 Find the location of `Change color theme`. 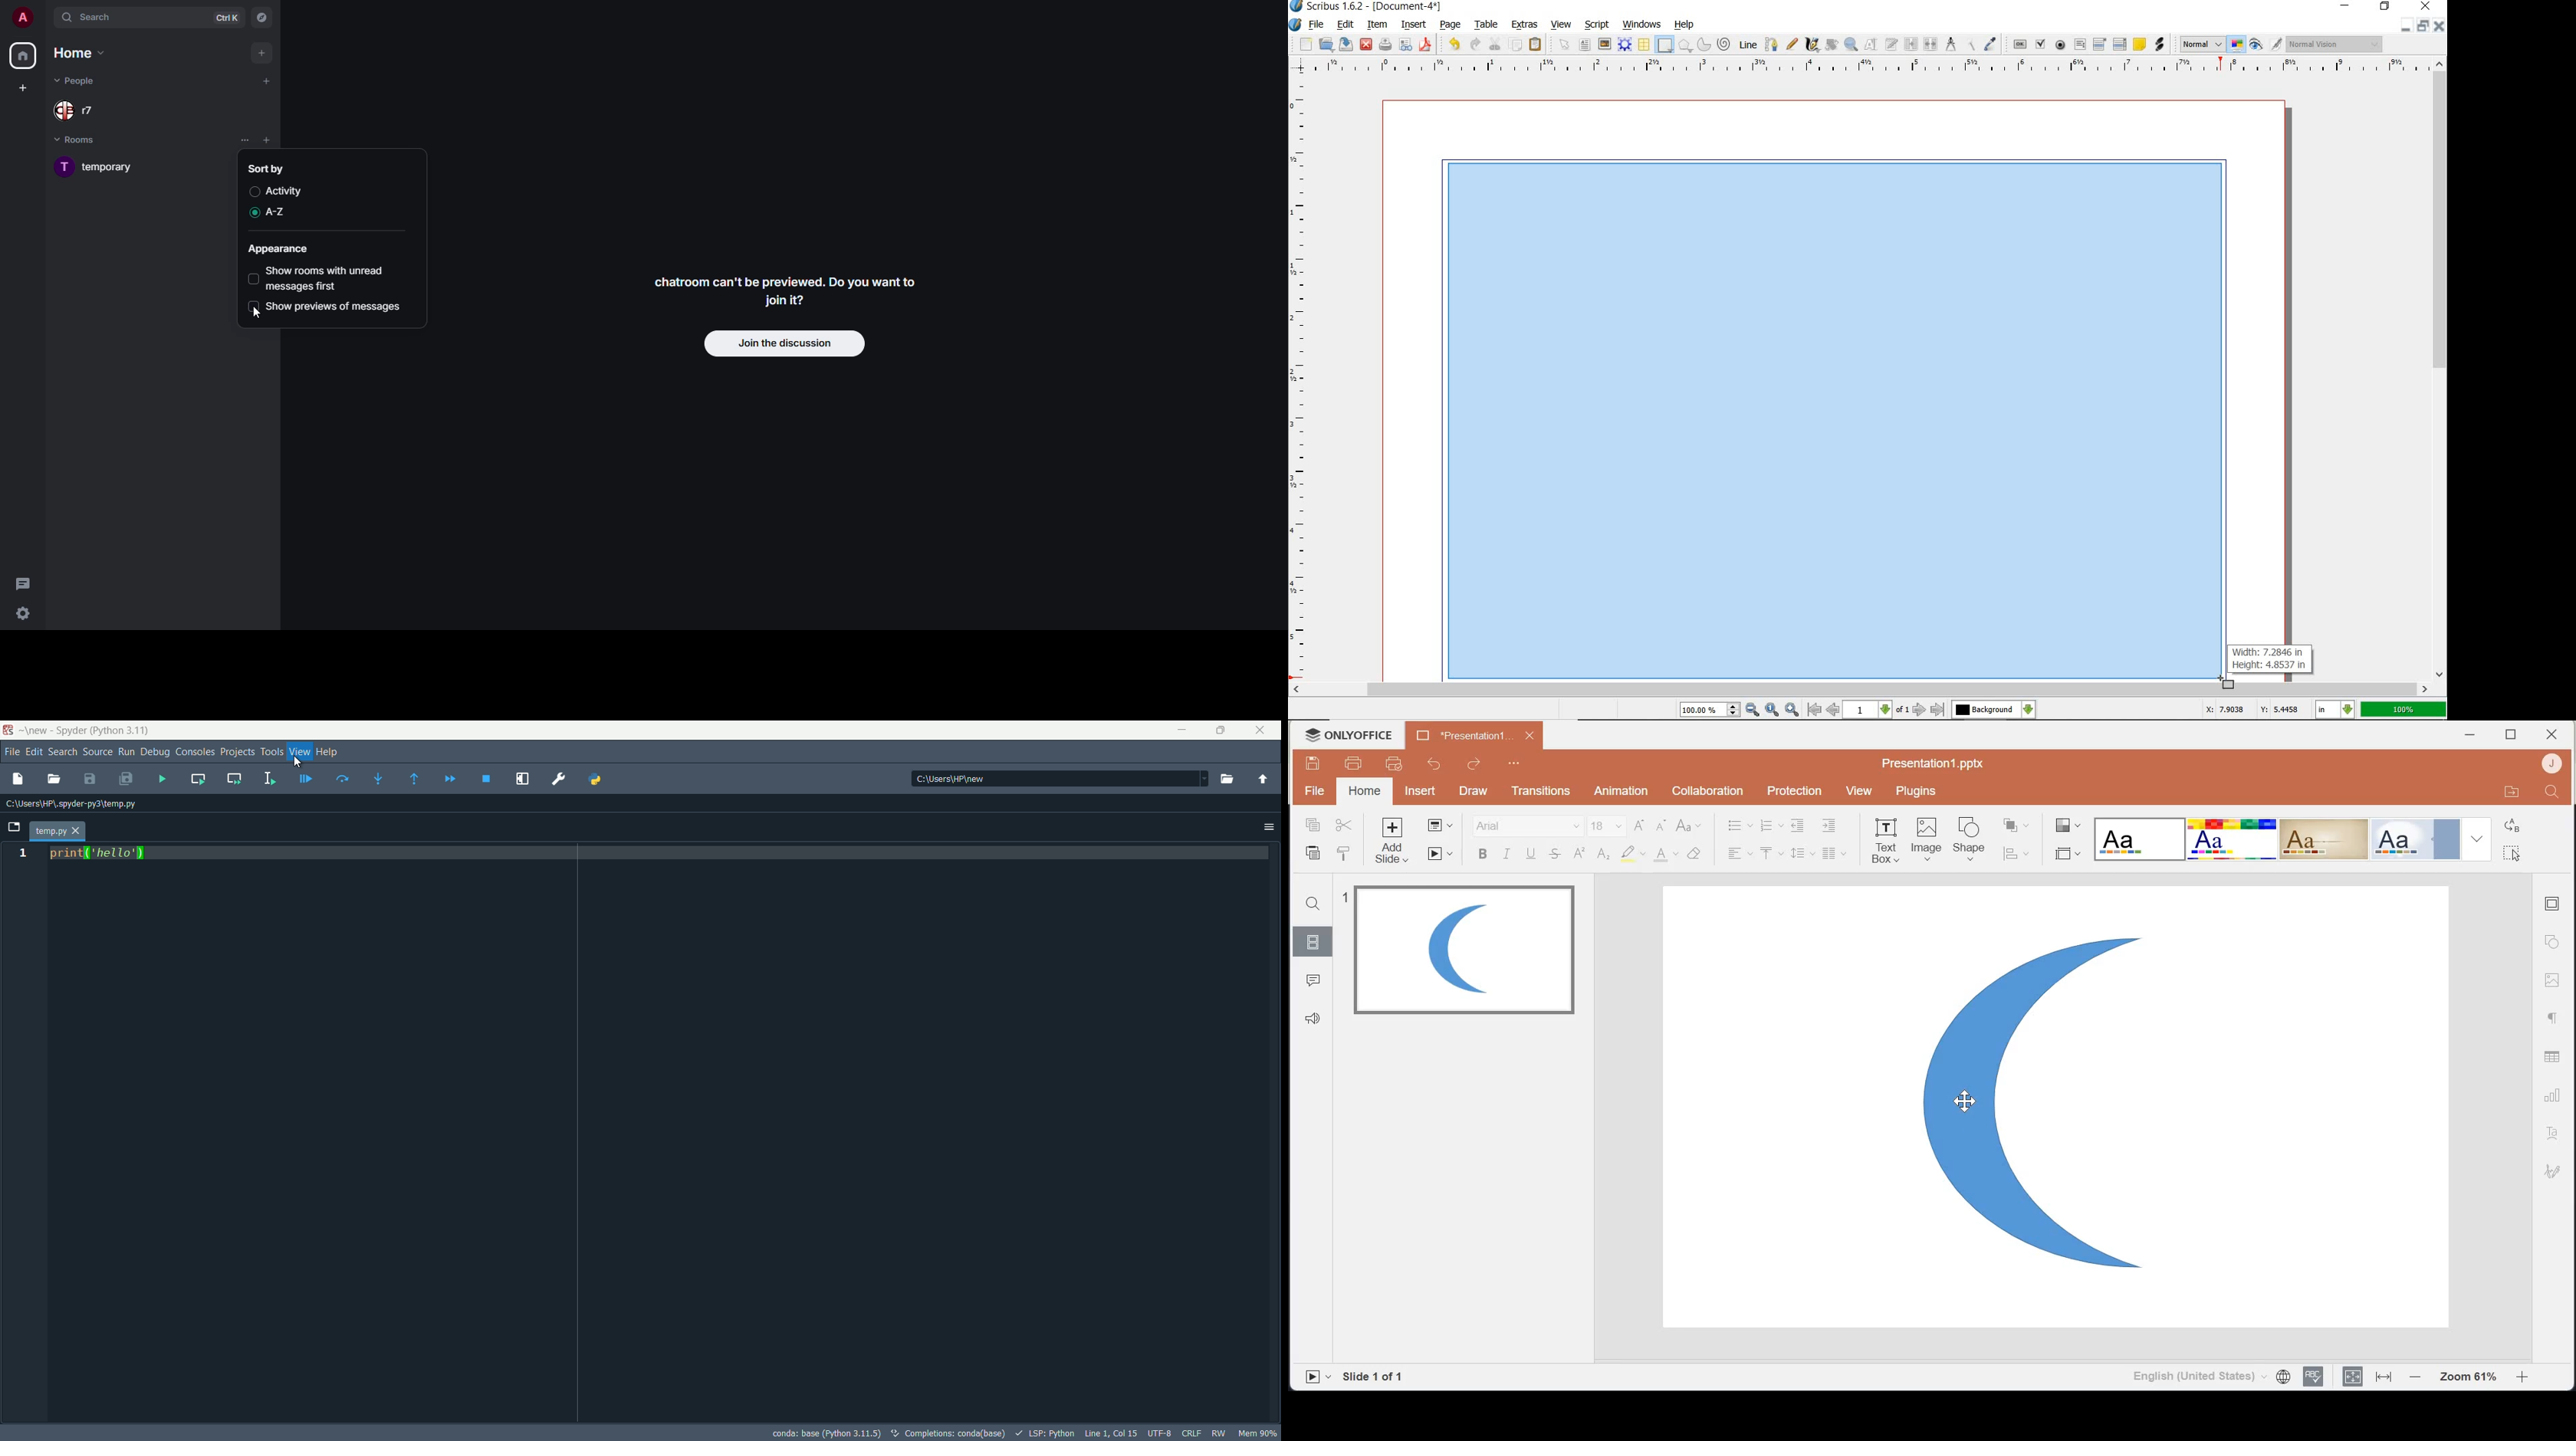

Change color theme is located at coordinates (2065, 825).